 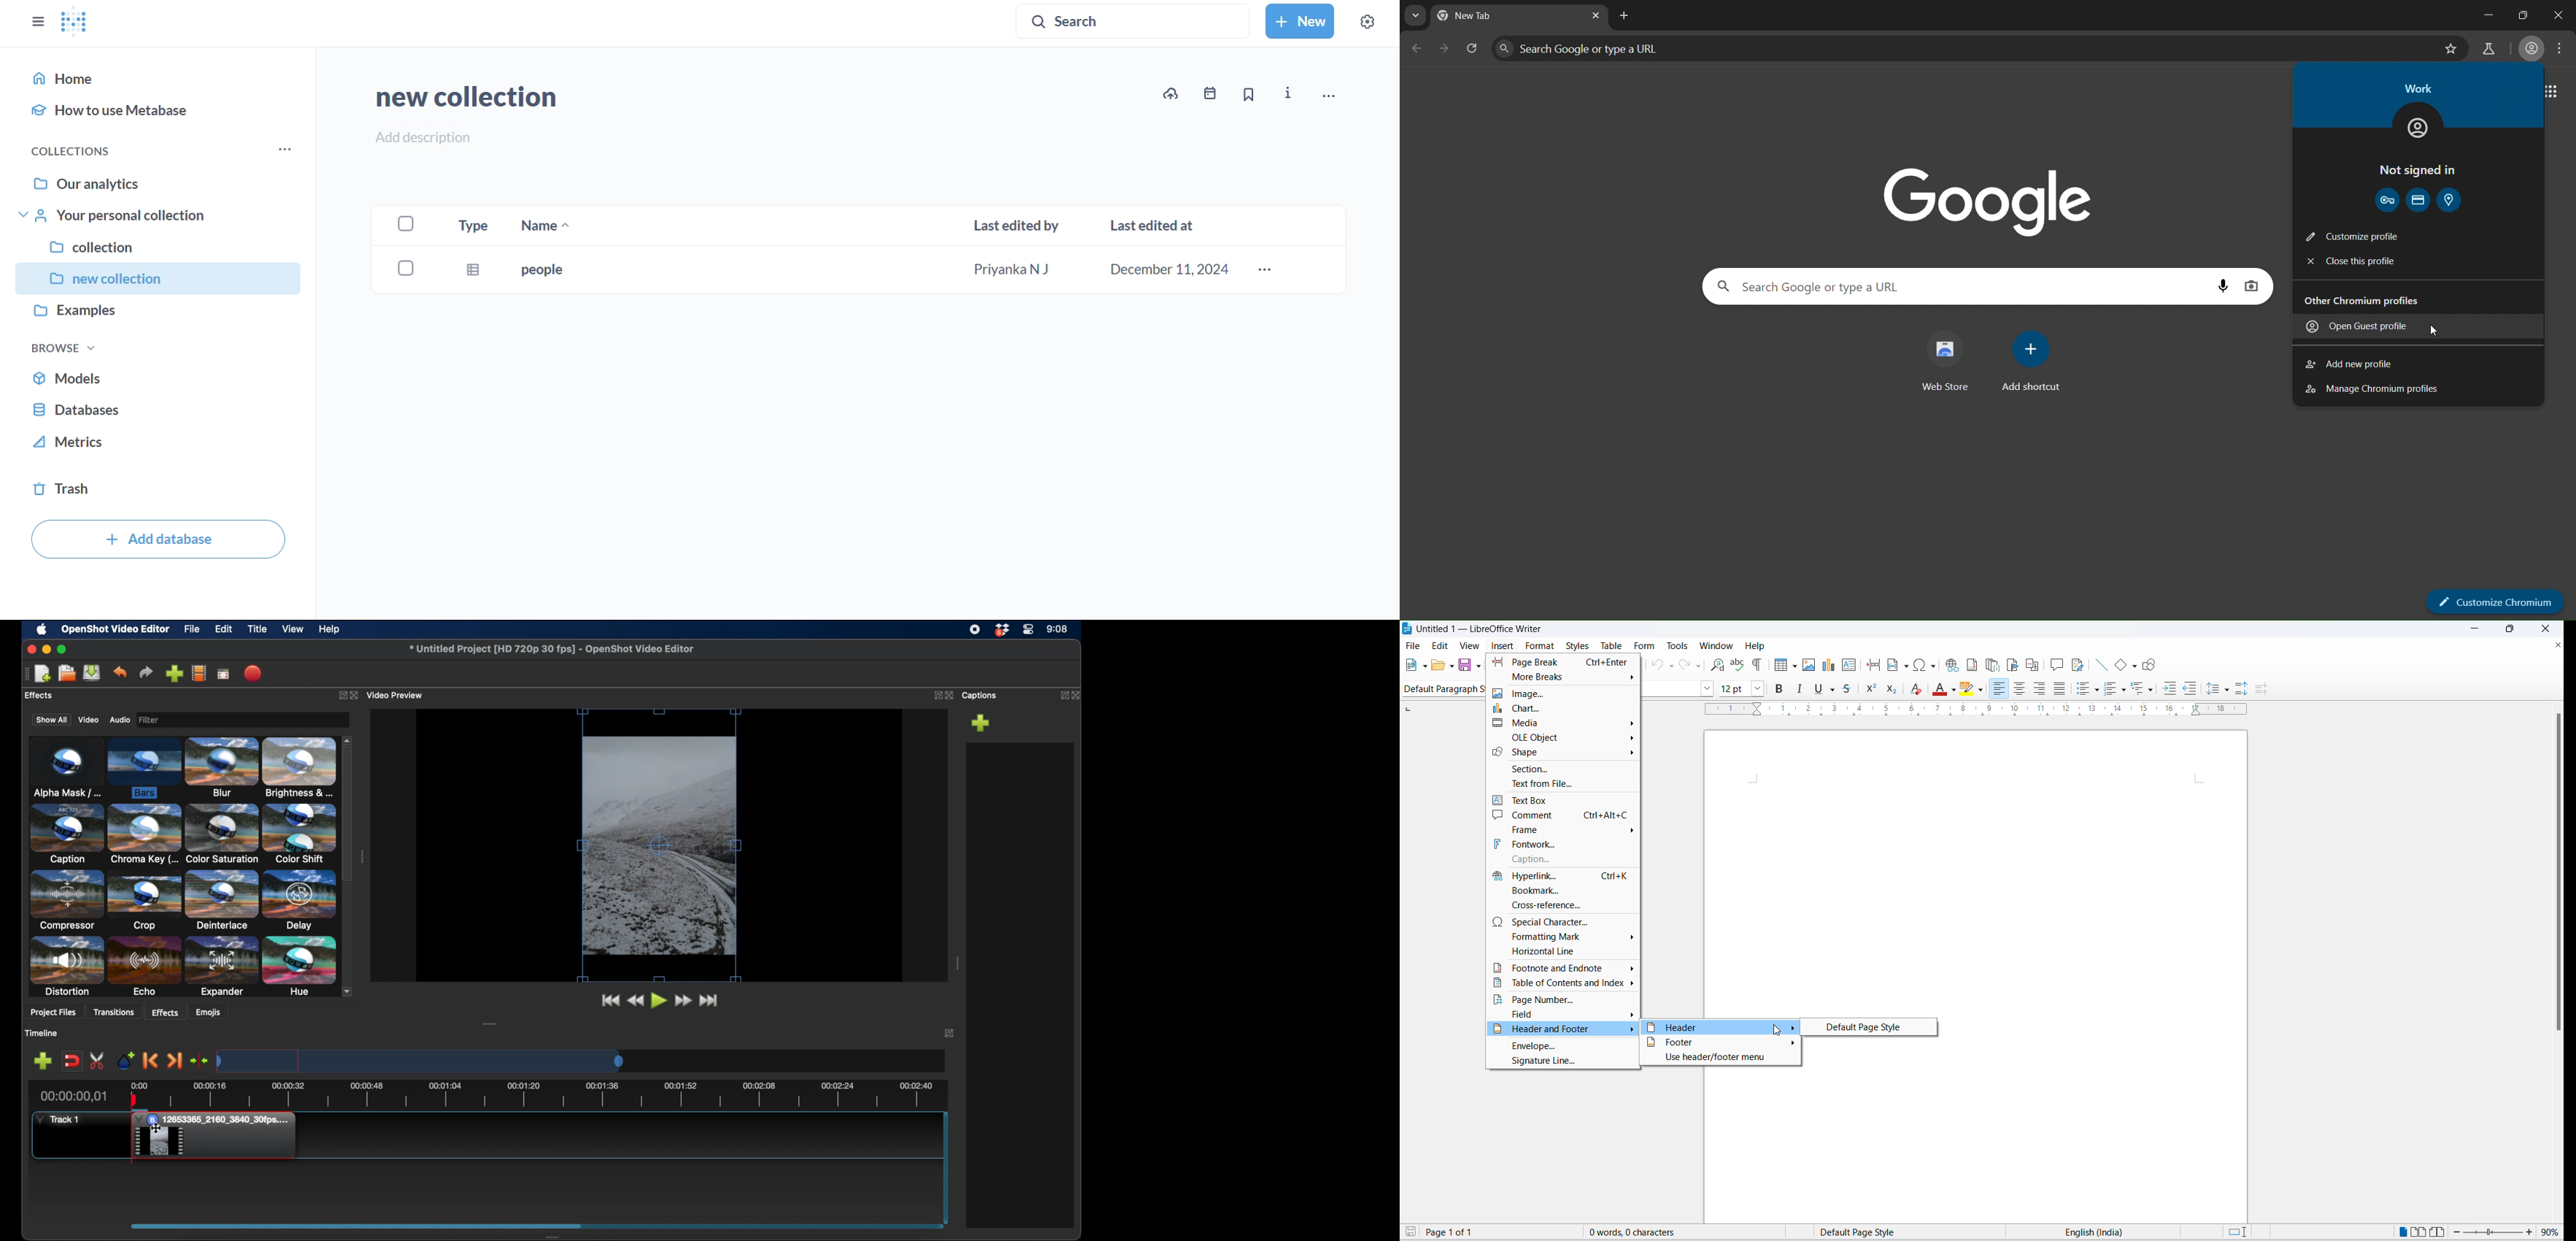 What do you see at coordinates (1442, 48) in the screenshot?
I see `reload ` at bounding box center [1442, 48].